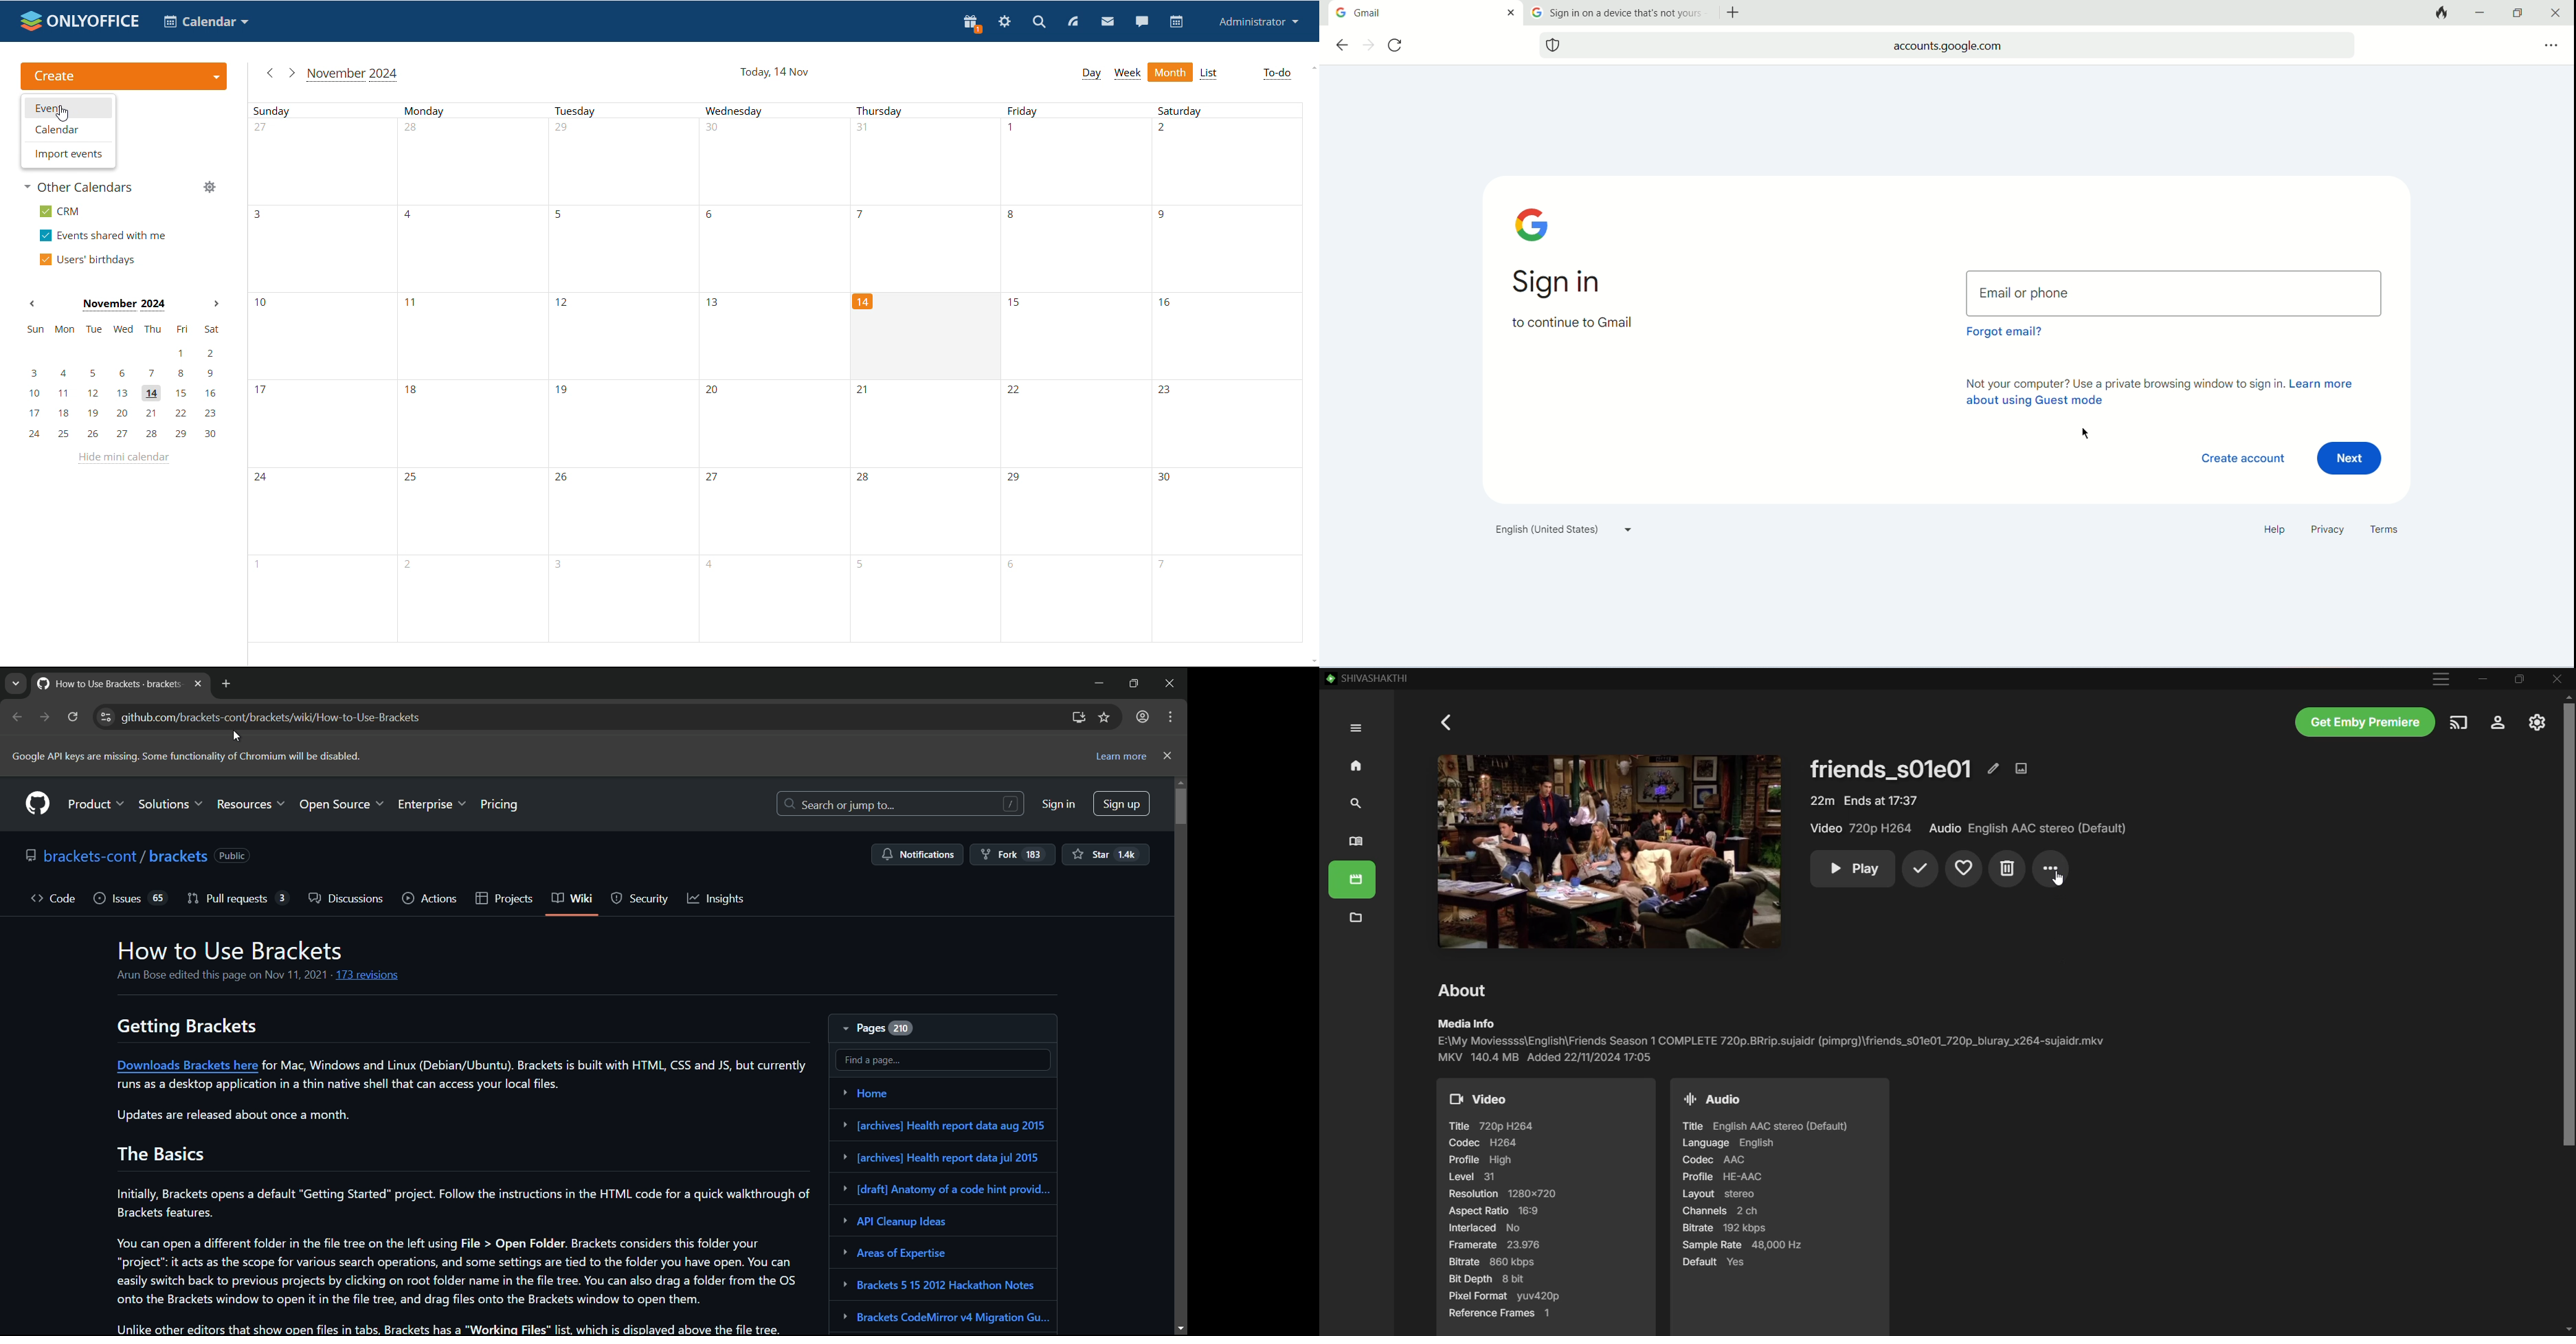 This screenshot has width=2576, height=1344. Describe the element at coordinates (1097, 683) in the screenshot. I see `minimize` at that location.